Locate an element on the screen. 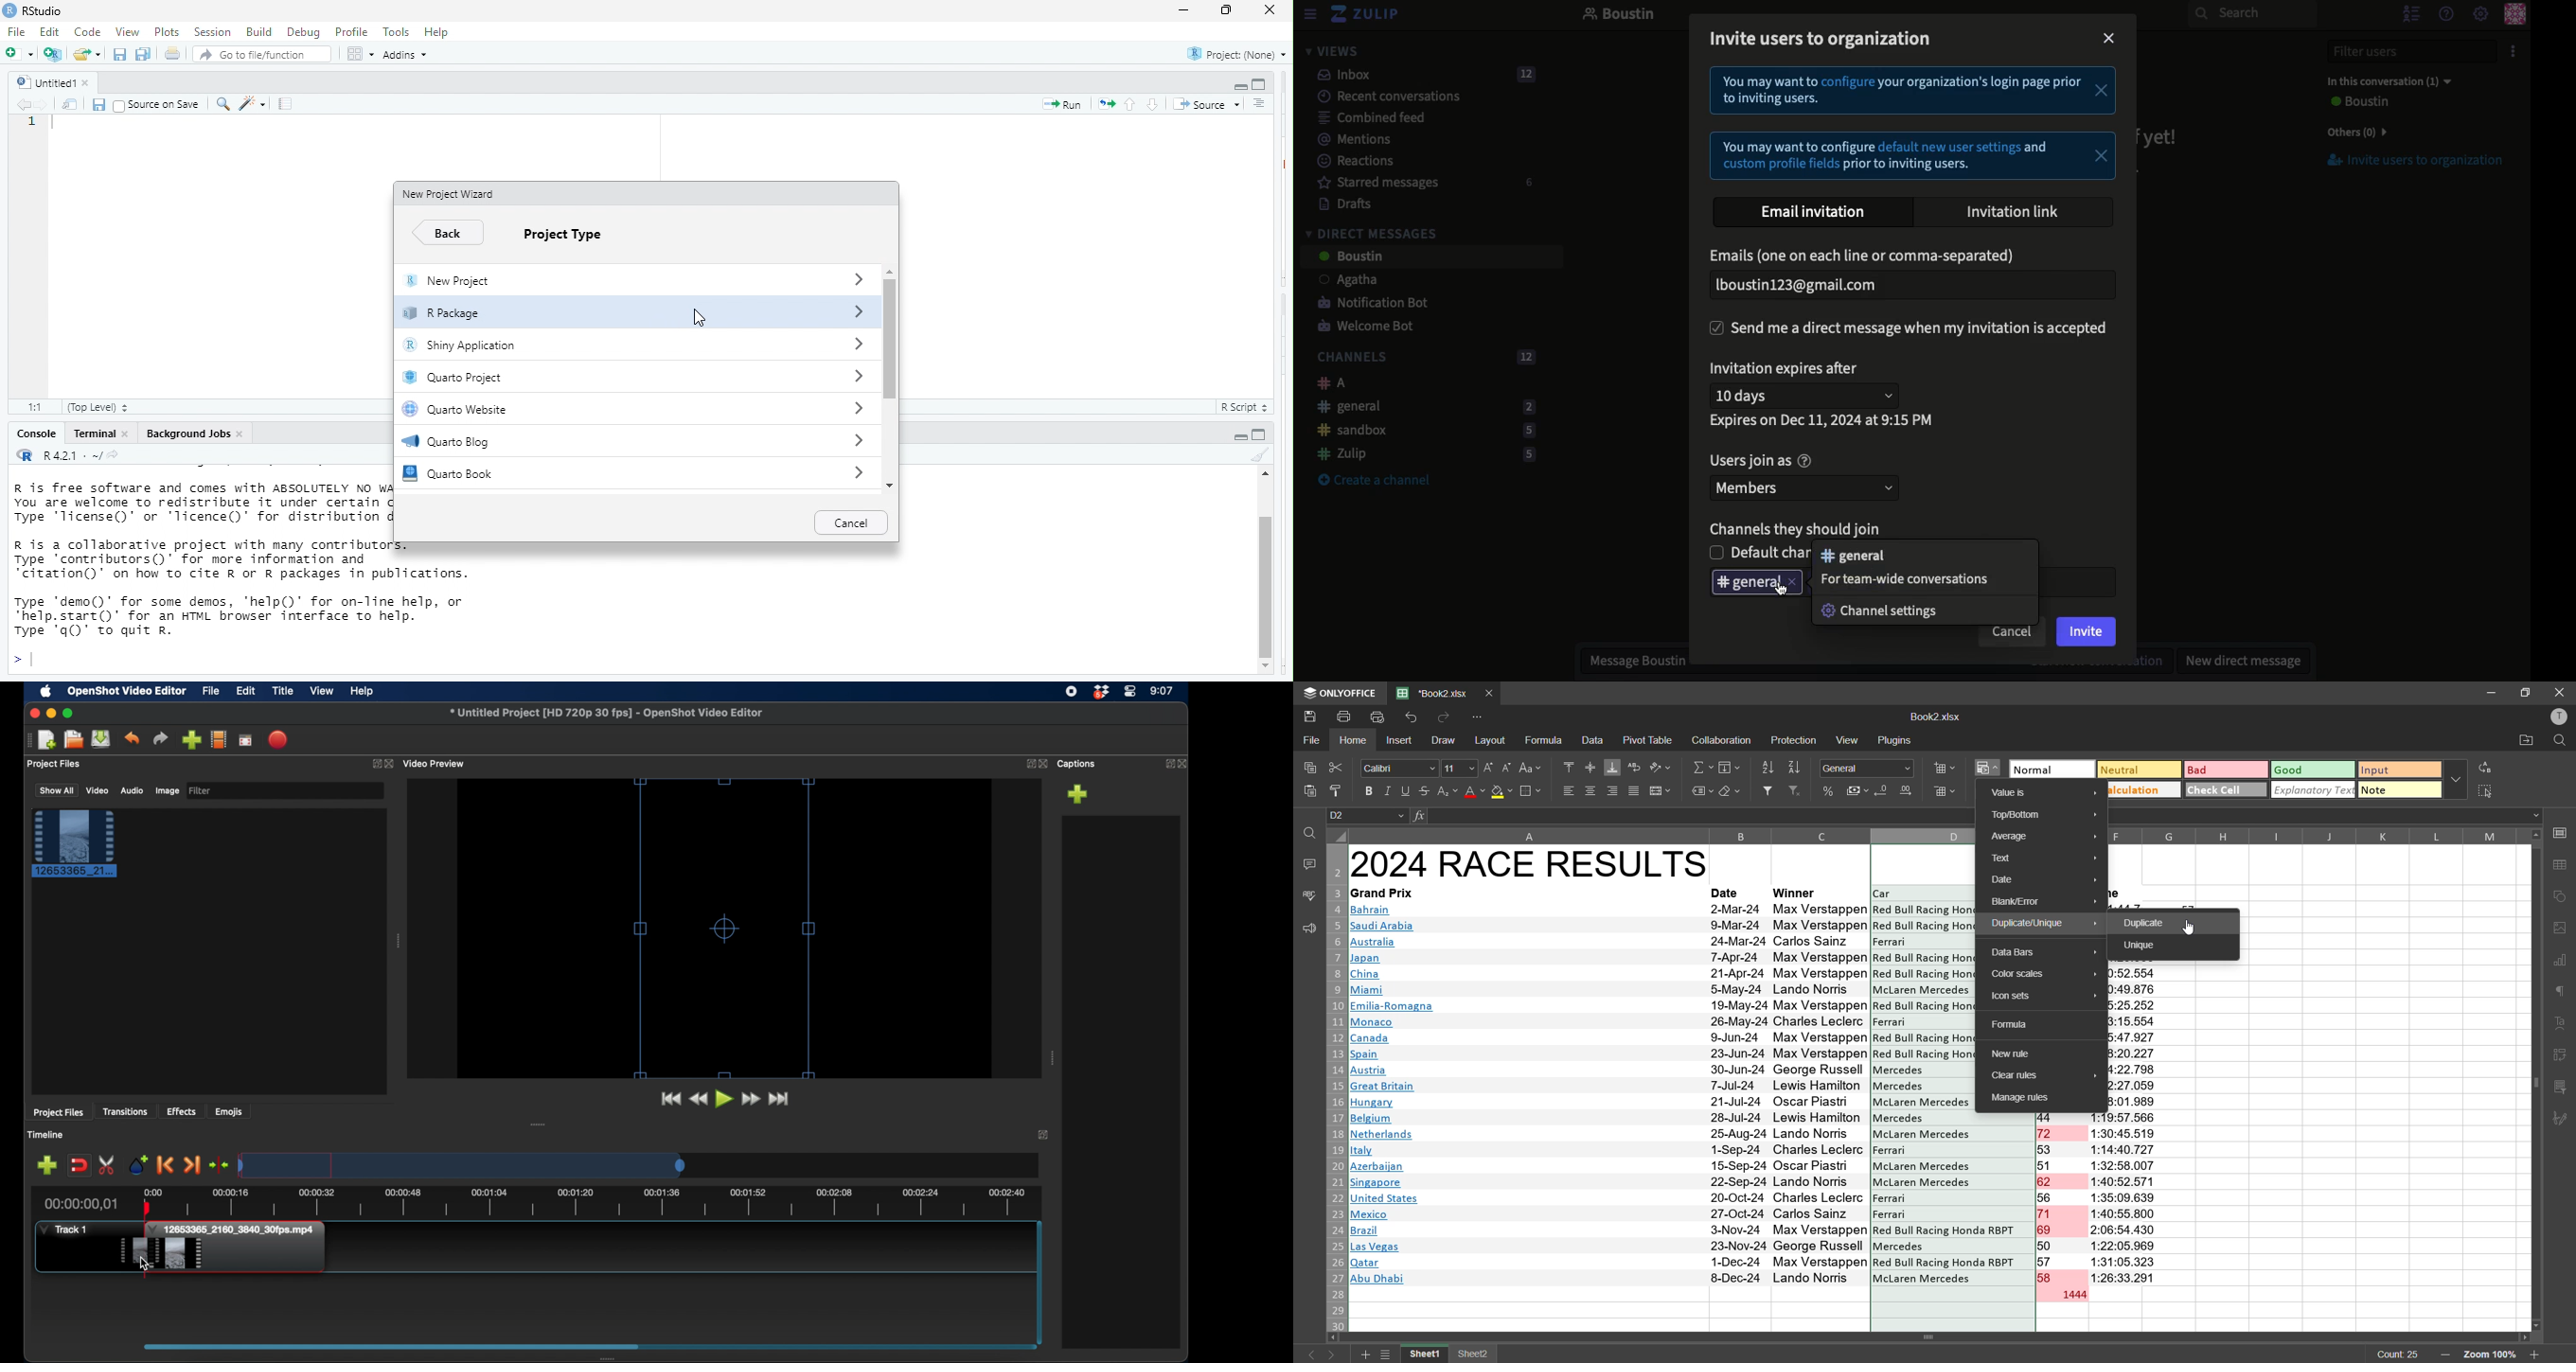  clip is located at coordinates (240, 1248).